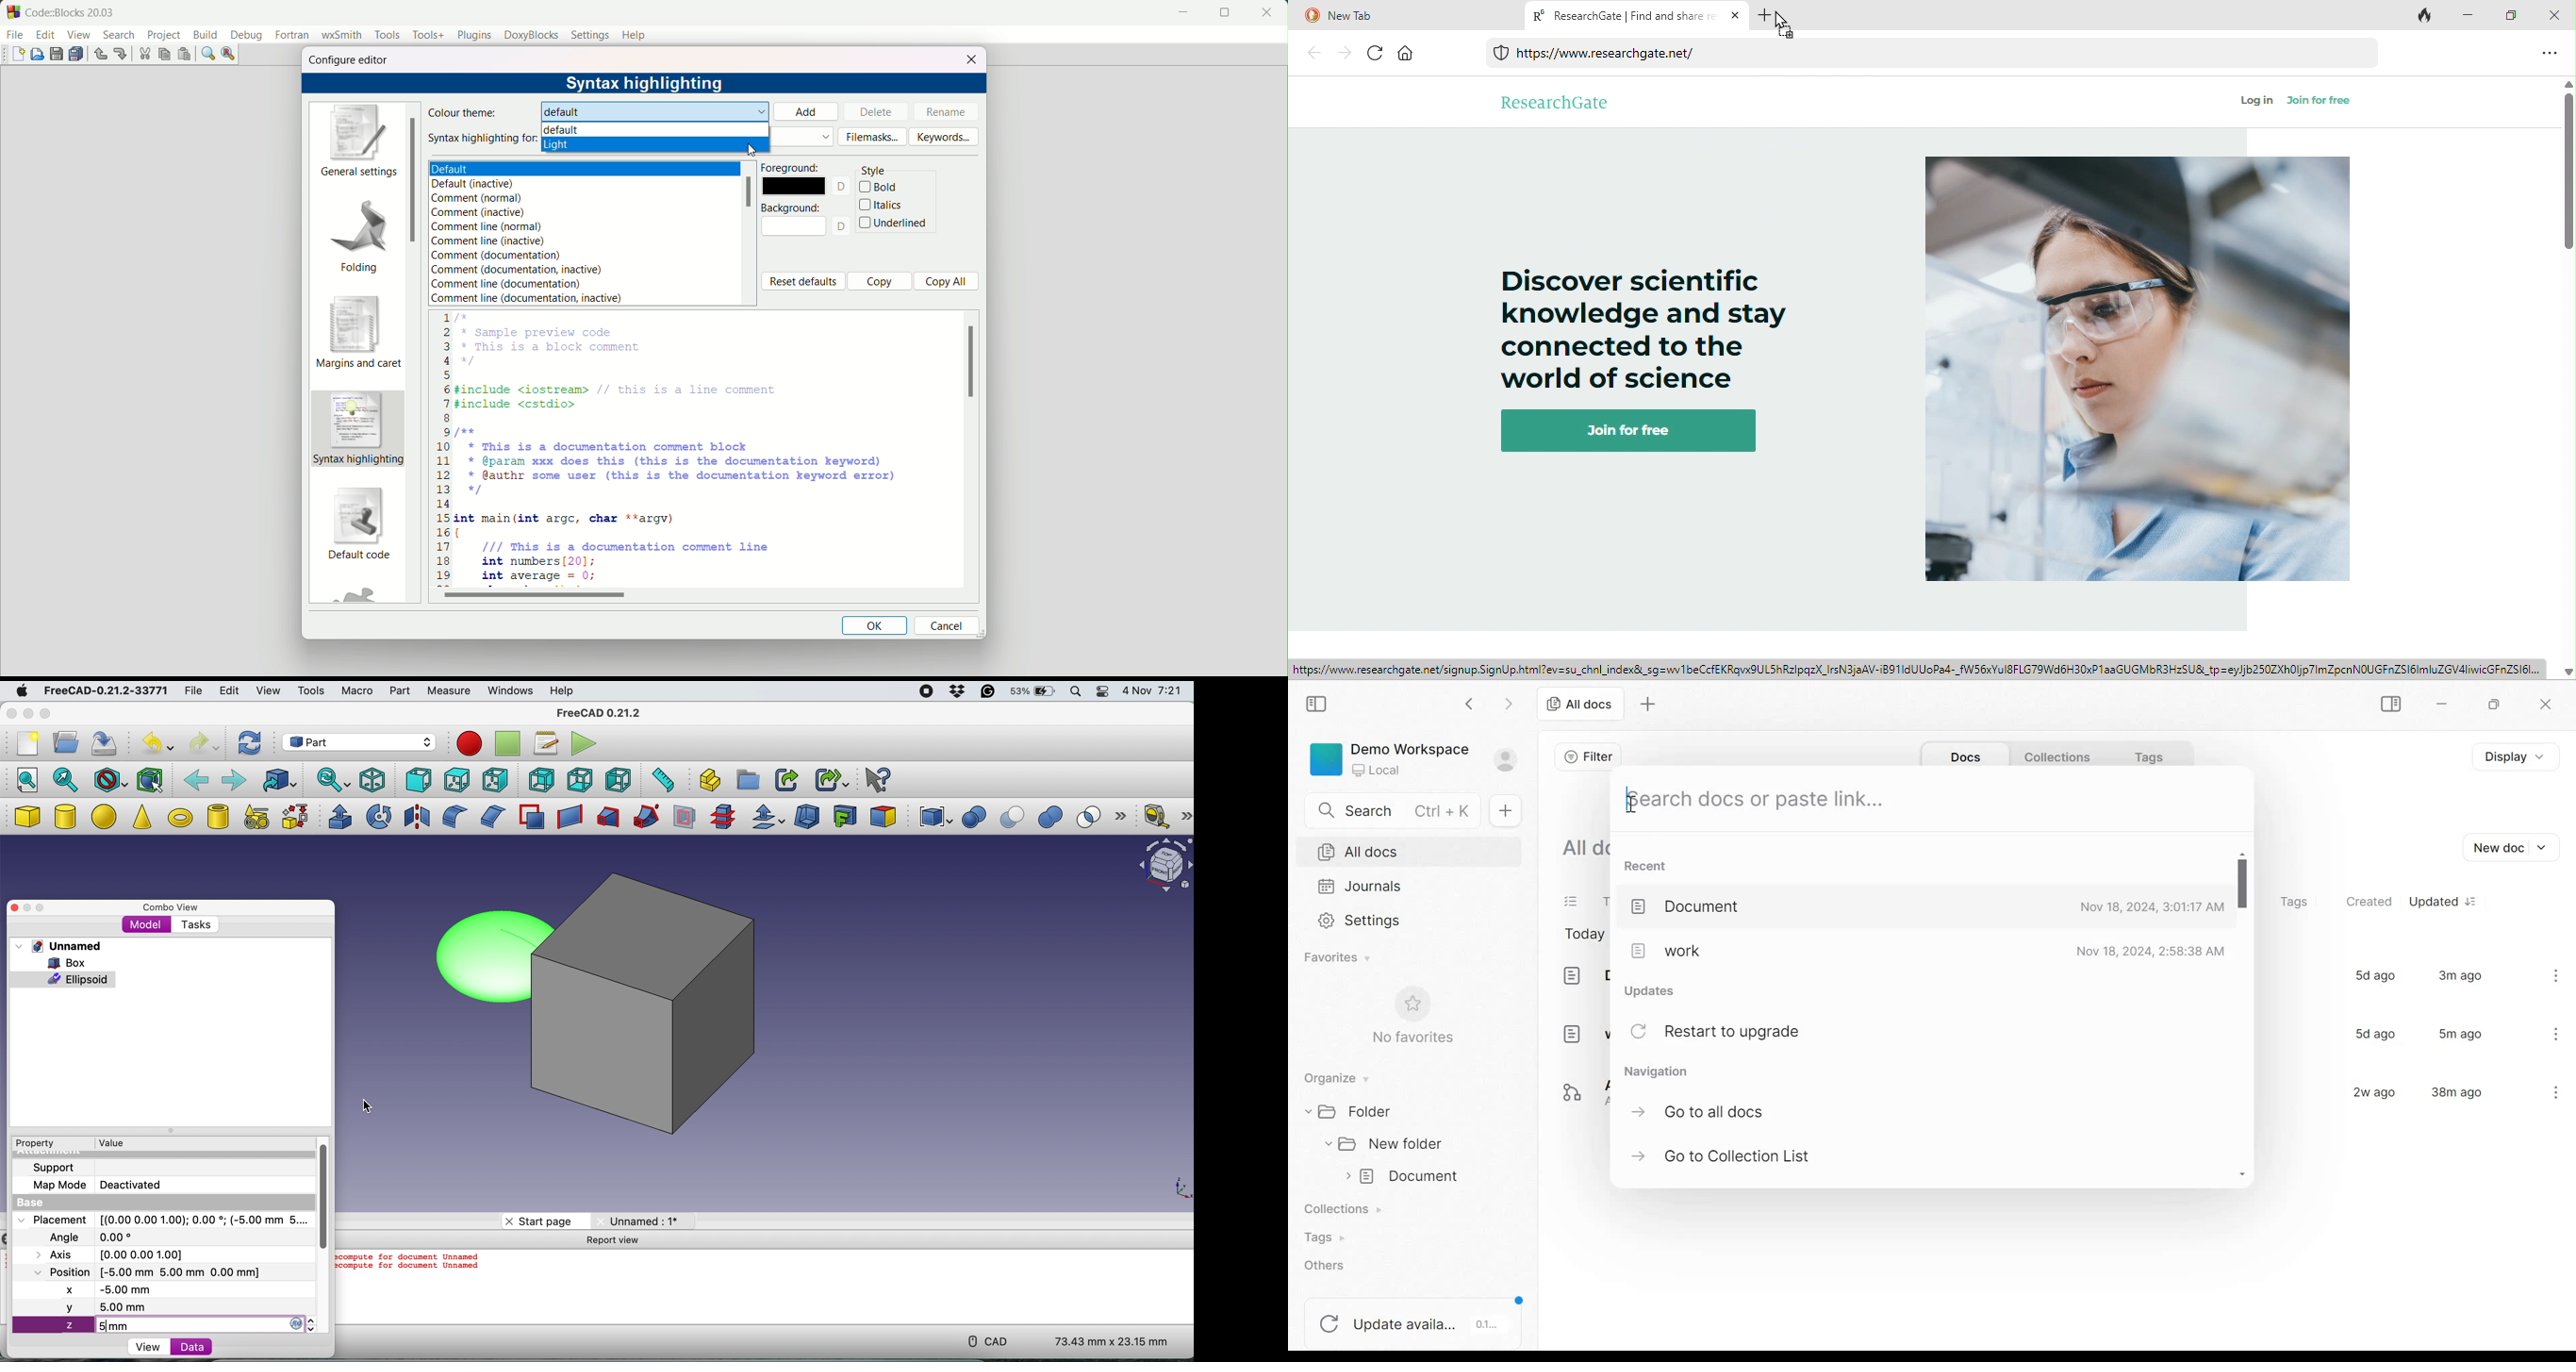  What do you see at coordinates (27, 817) in the screenshot?
I see `box` at bounding box center [27, 817].